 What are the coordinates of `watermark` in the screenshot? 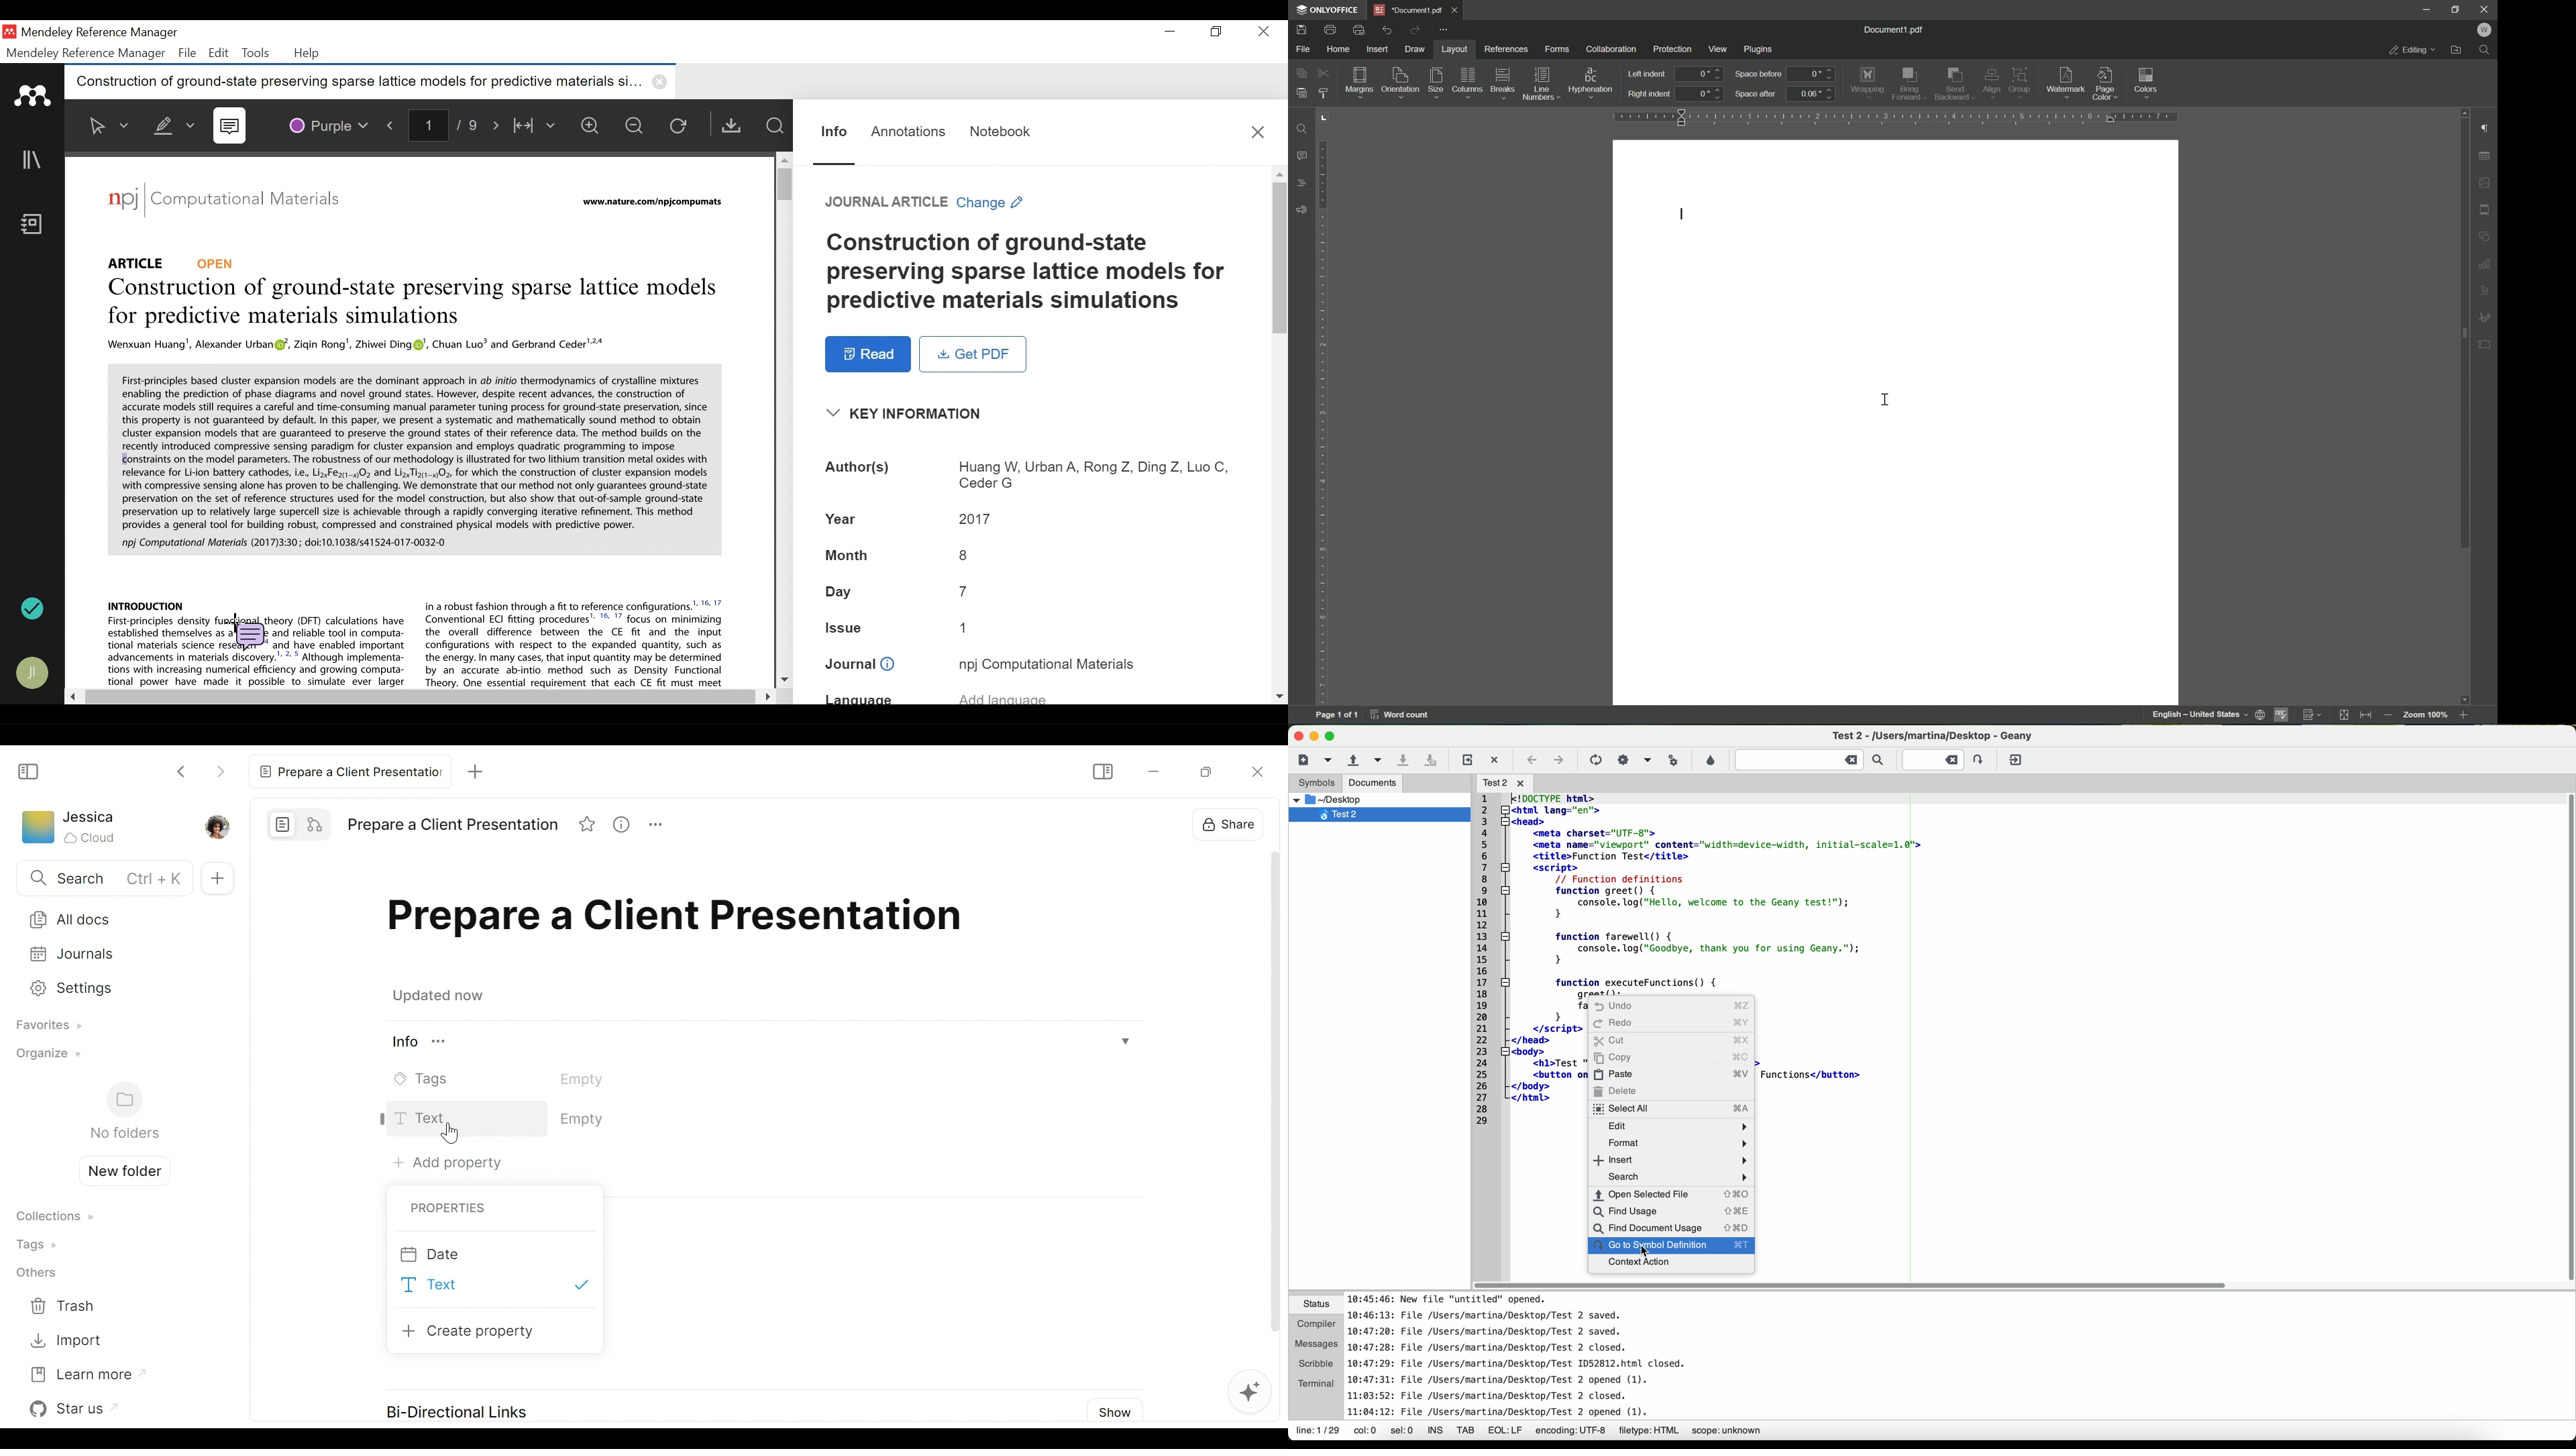 It's located at (2065, 80).